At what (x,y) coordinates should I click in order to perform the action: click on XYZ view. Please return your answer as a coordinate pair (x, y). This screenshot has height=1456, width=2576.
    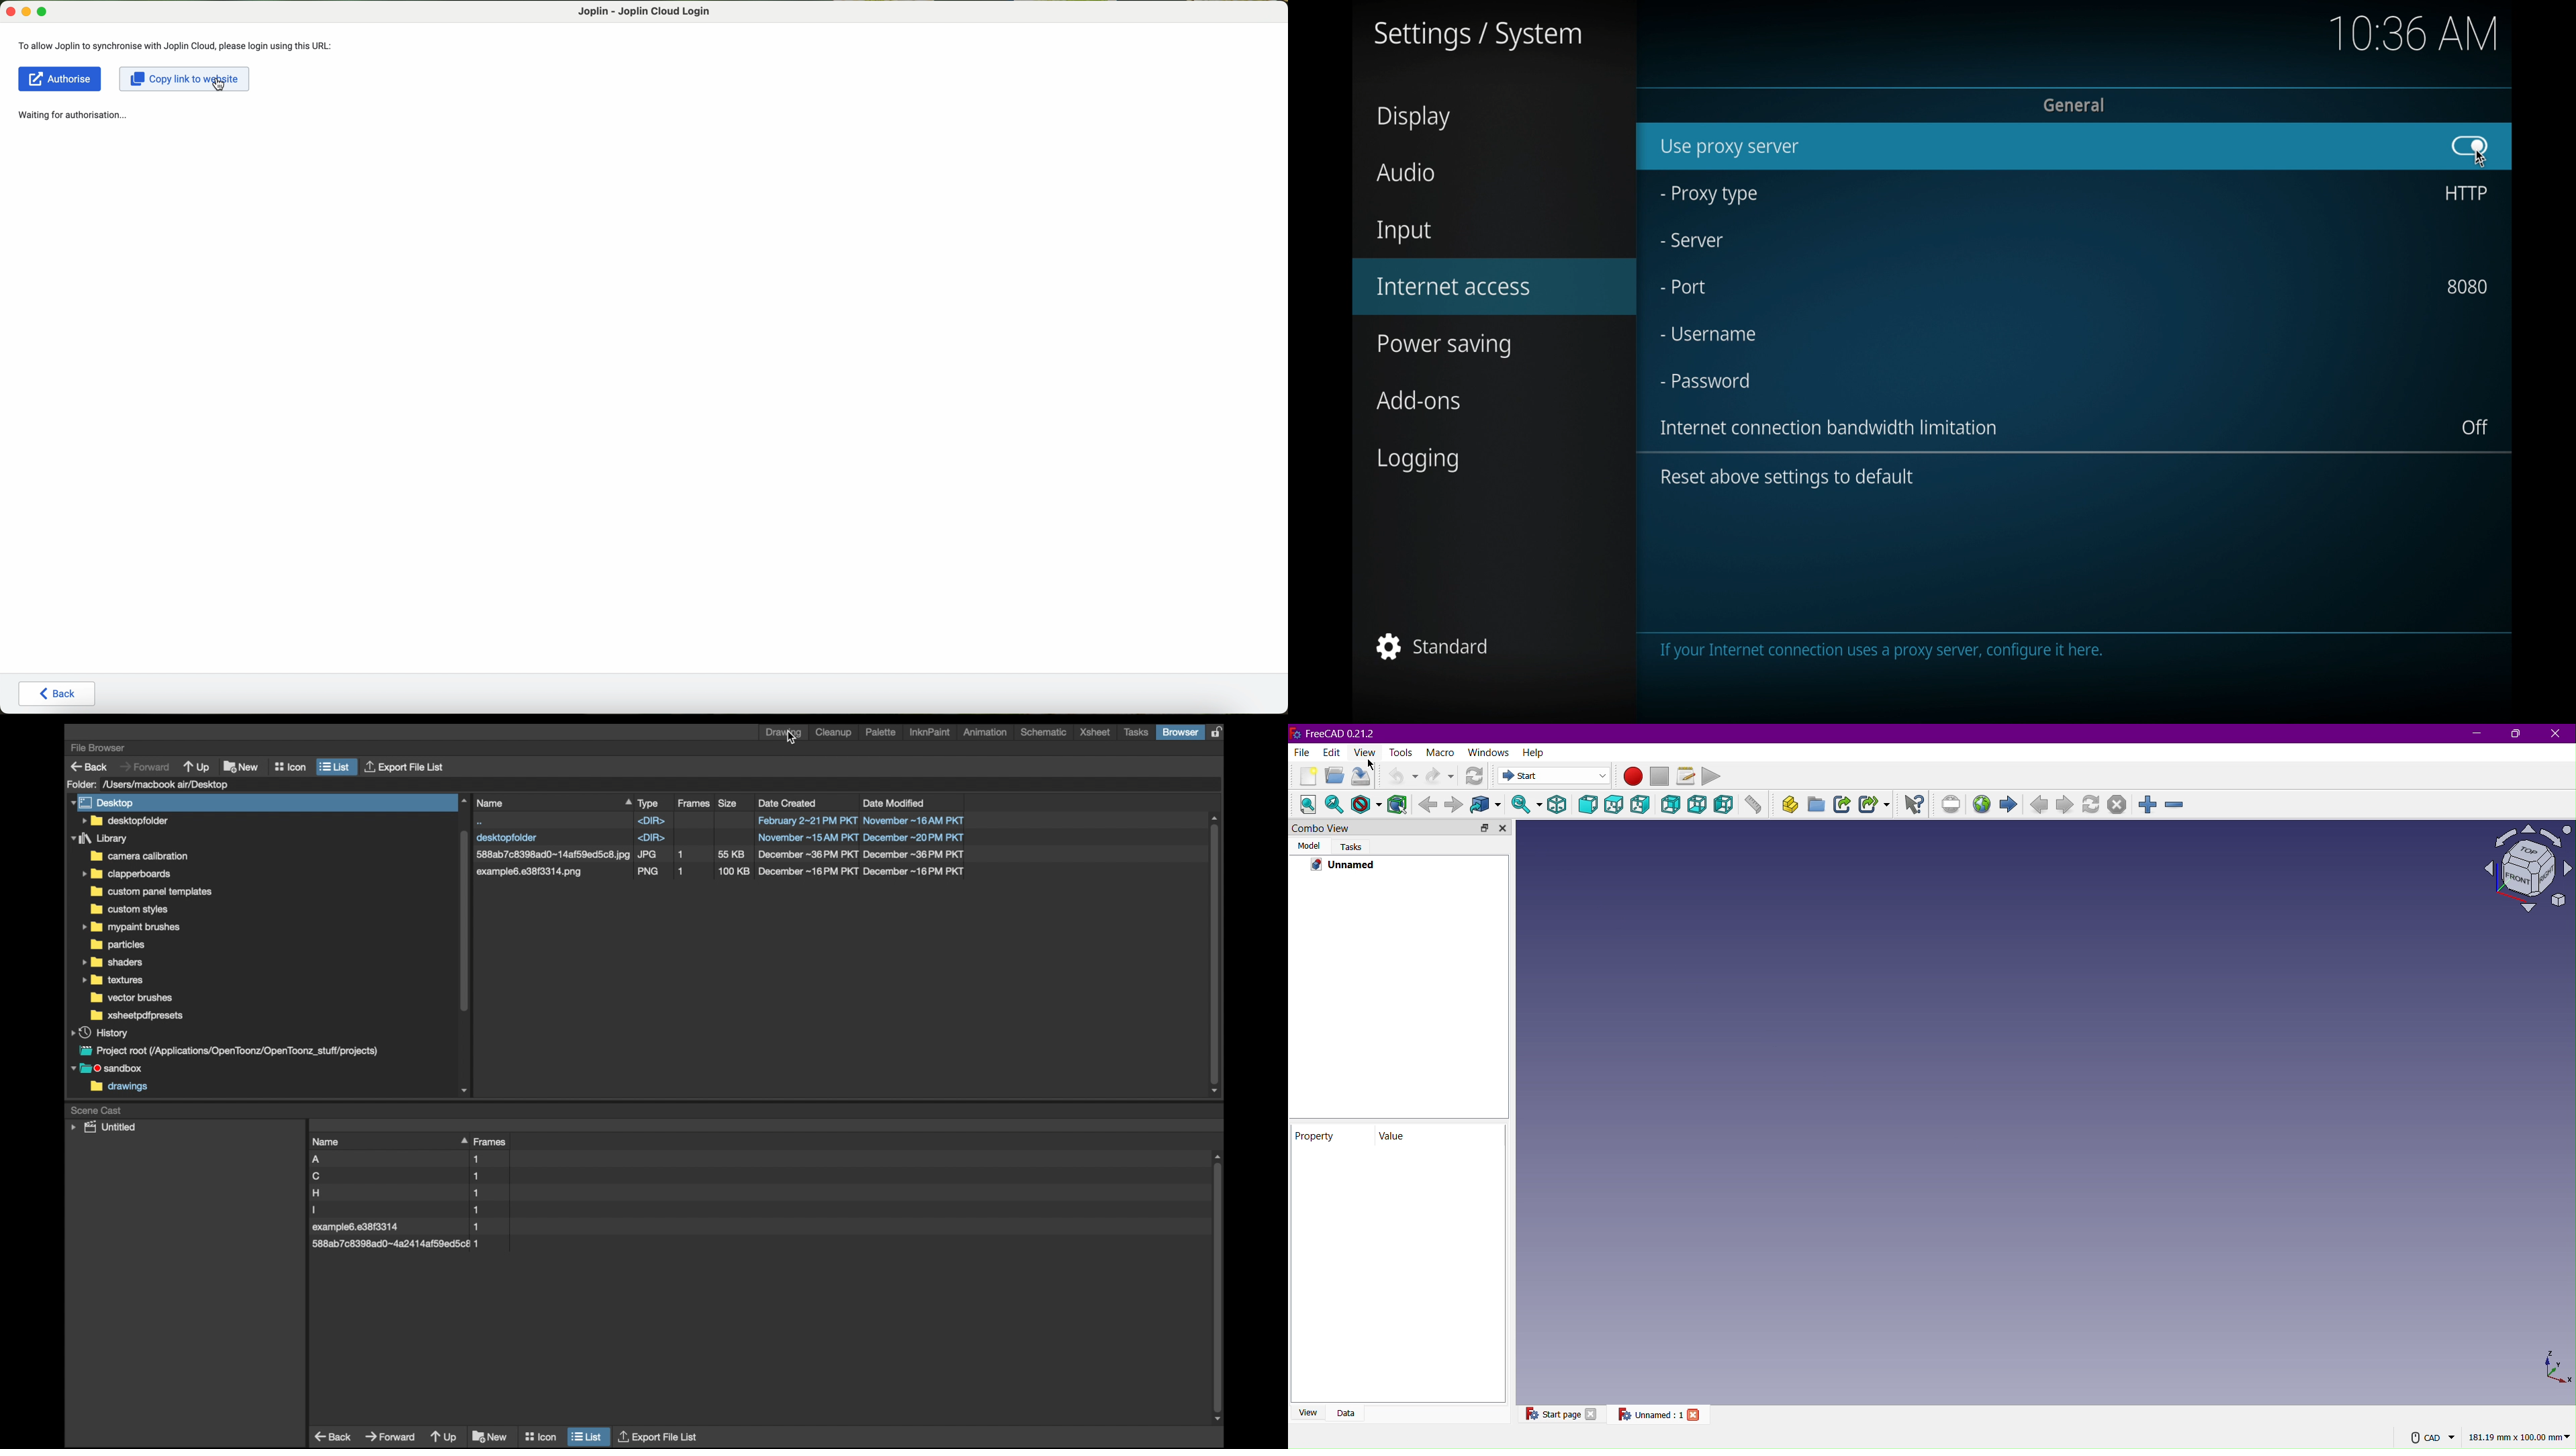
    Looking at the image, I should click on (2552, 1367).